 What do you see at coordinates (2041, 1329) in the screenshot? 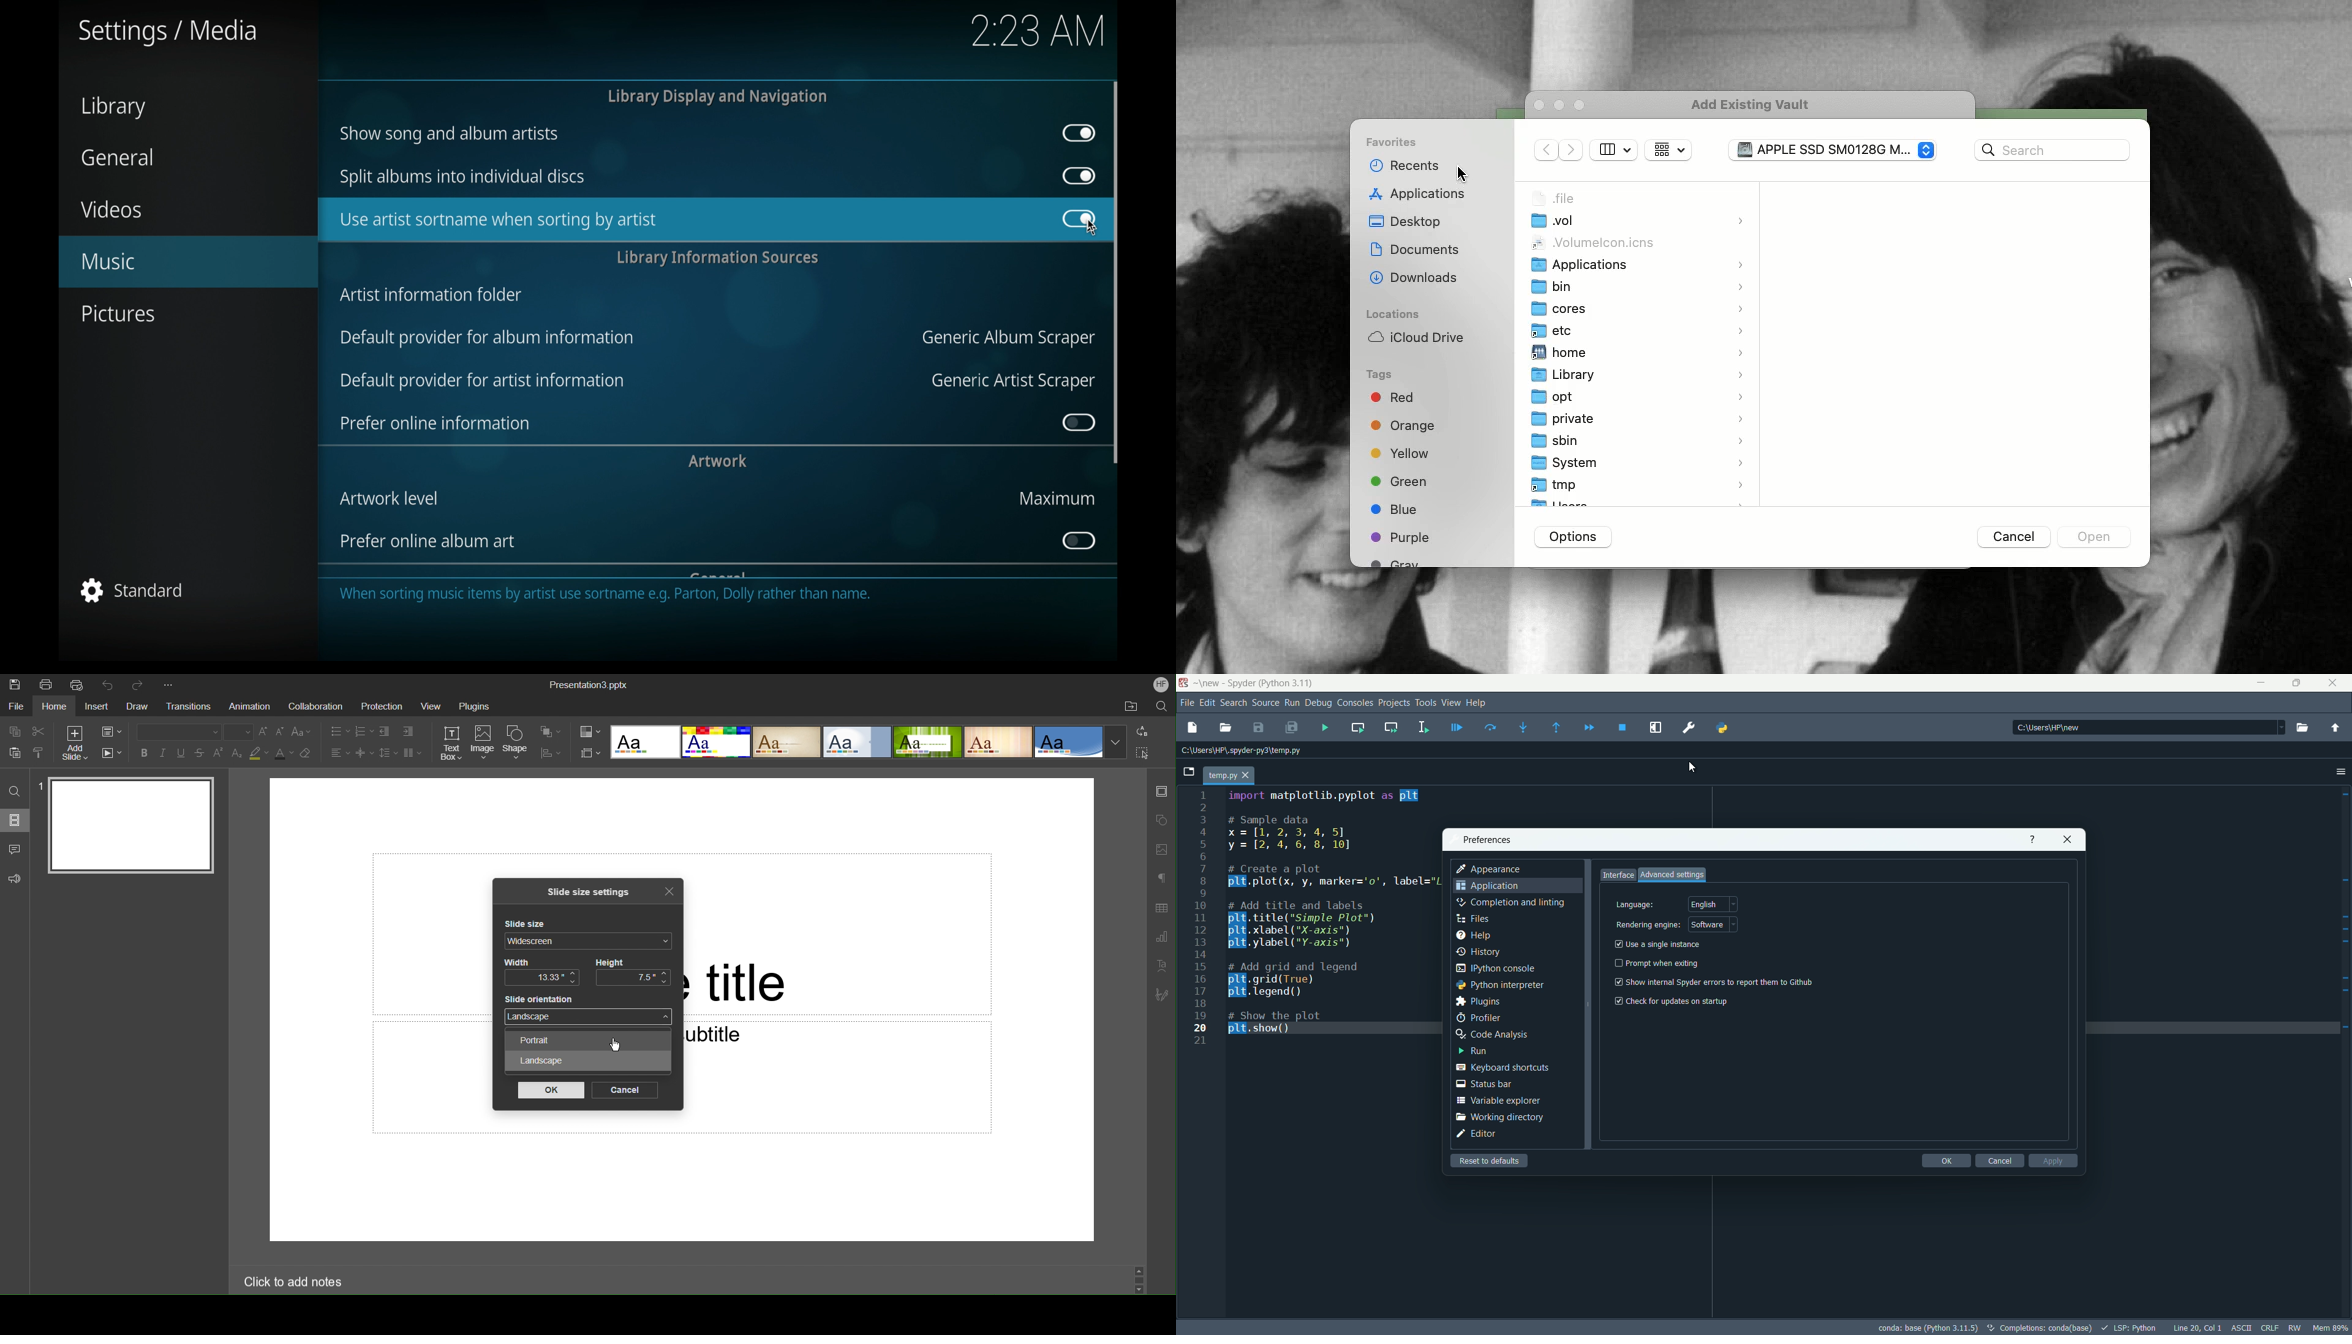
I see `text` at bounding box center [2041, 1329].